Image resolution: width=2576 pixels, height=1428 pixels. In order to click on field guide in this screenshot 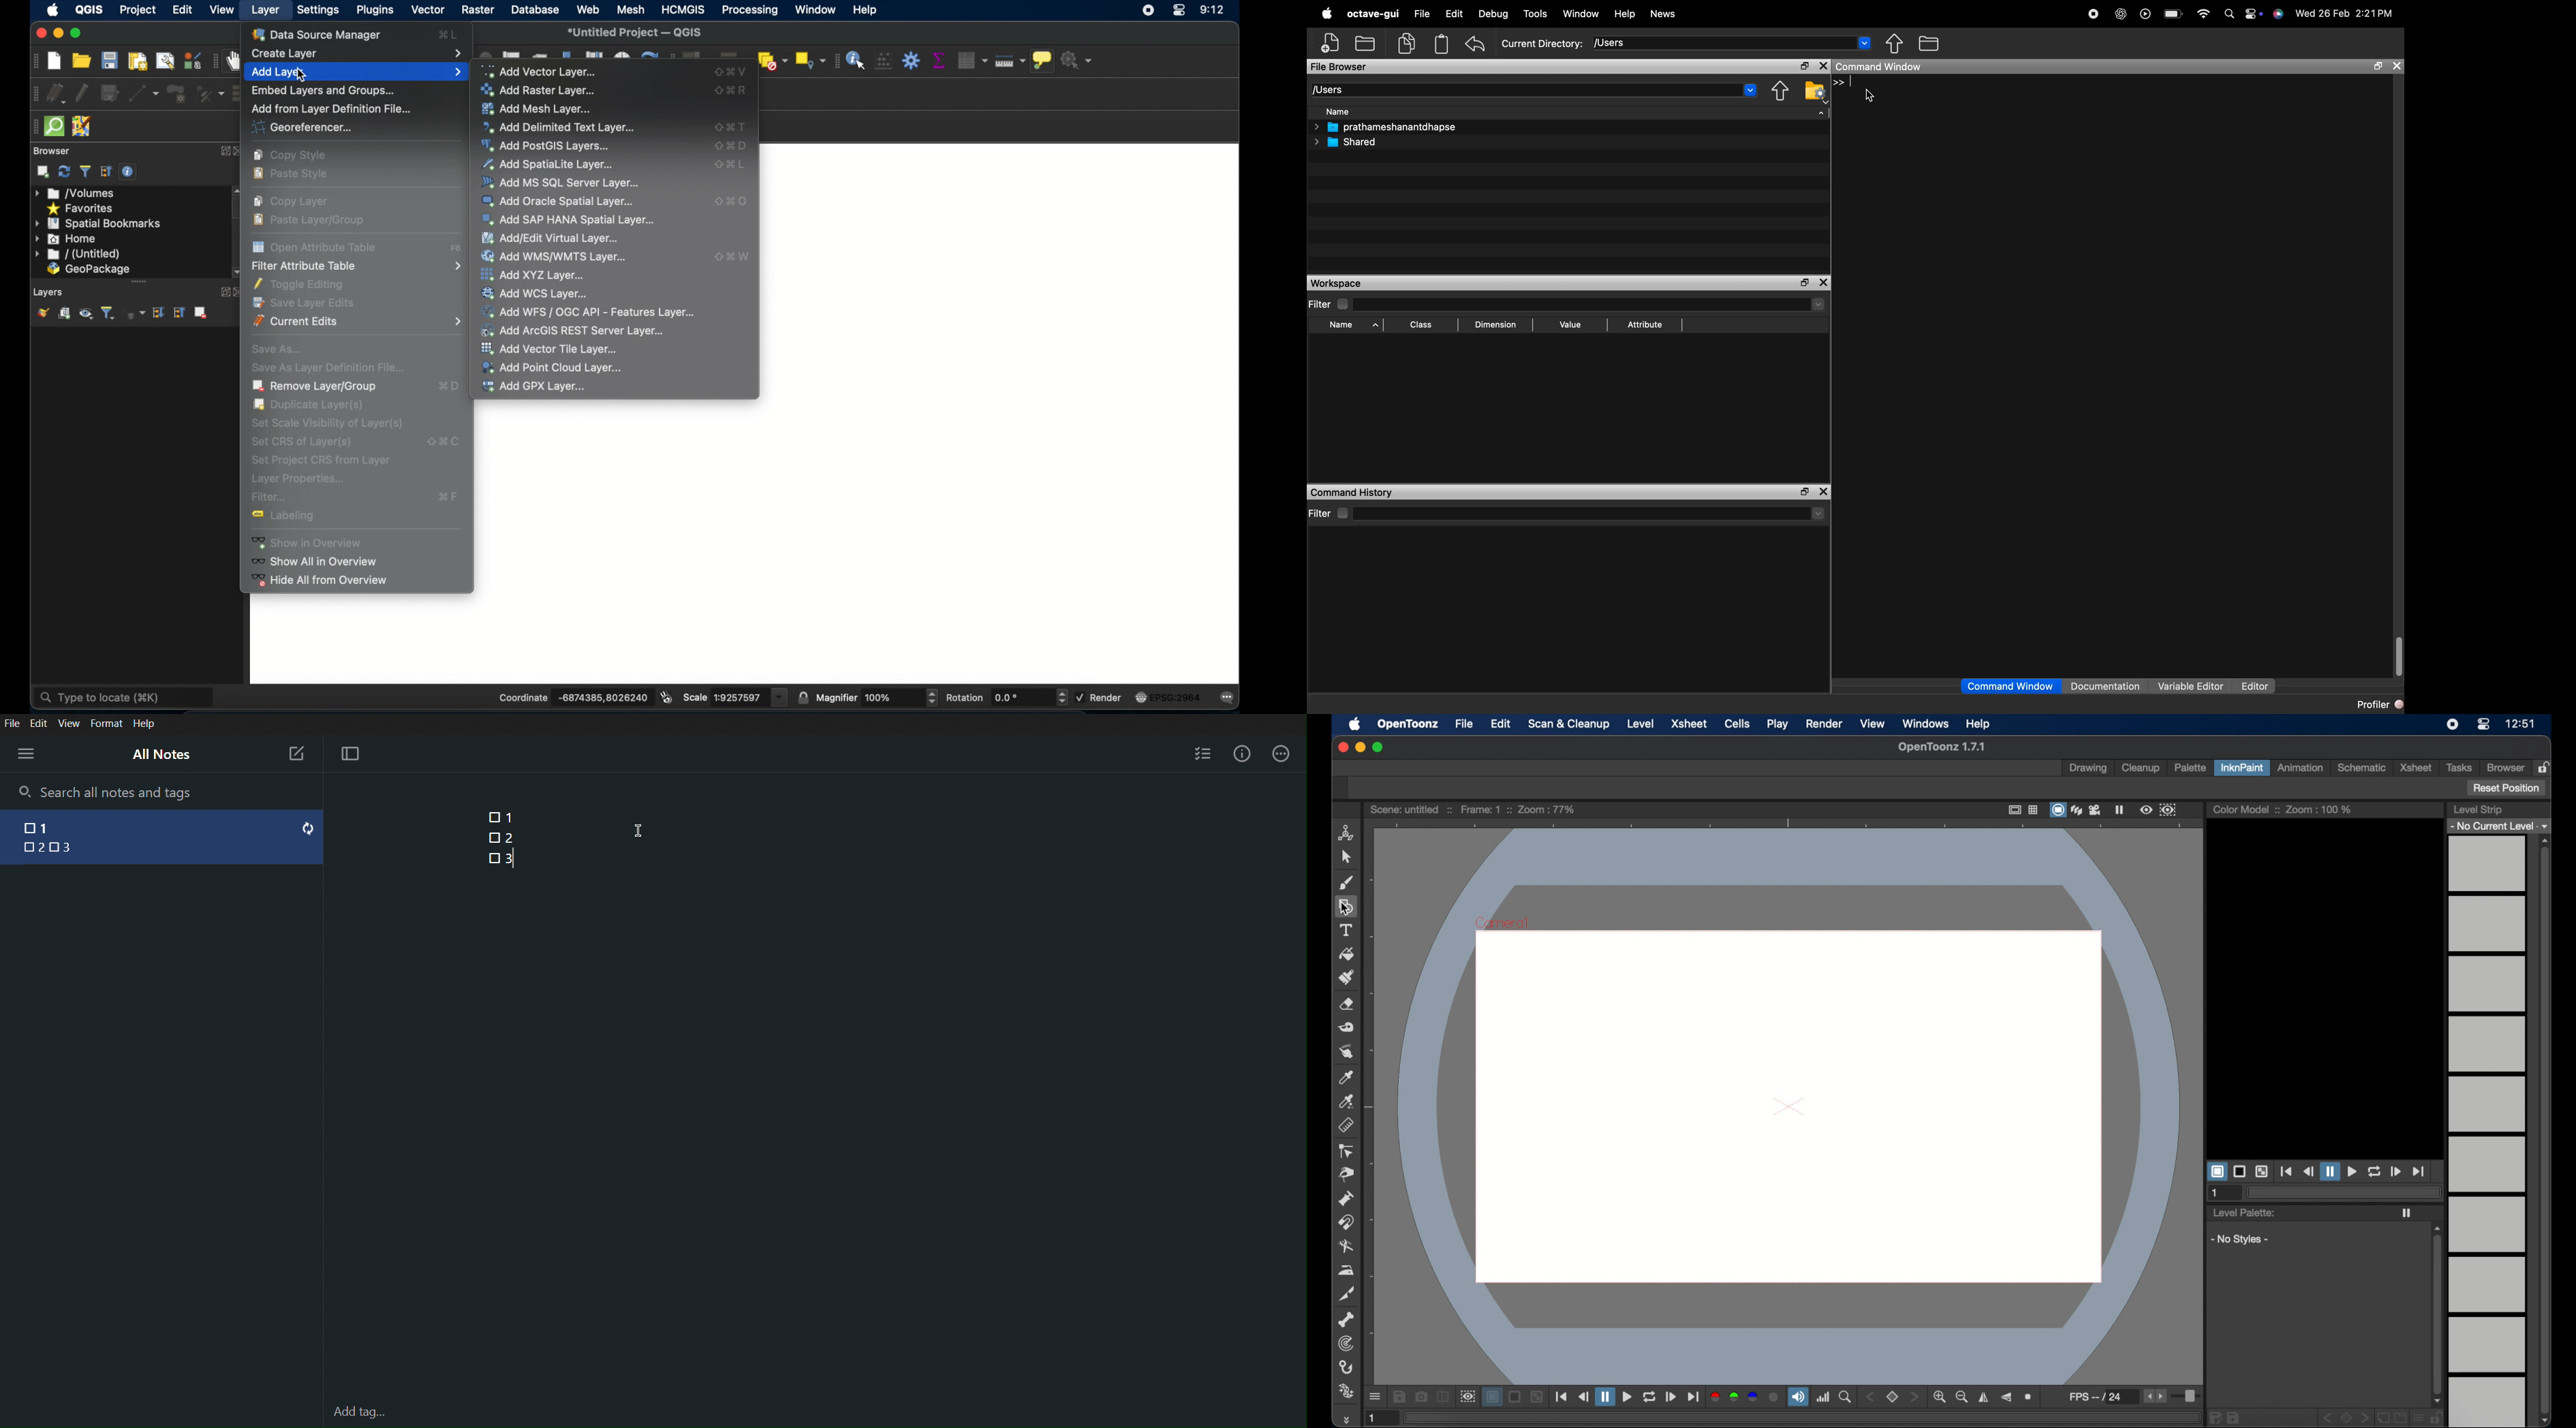, I will do `click(2034, 809)`.